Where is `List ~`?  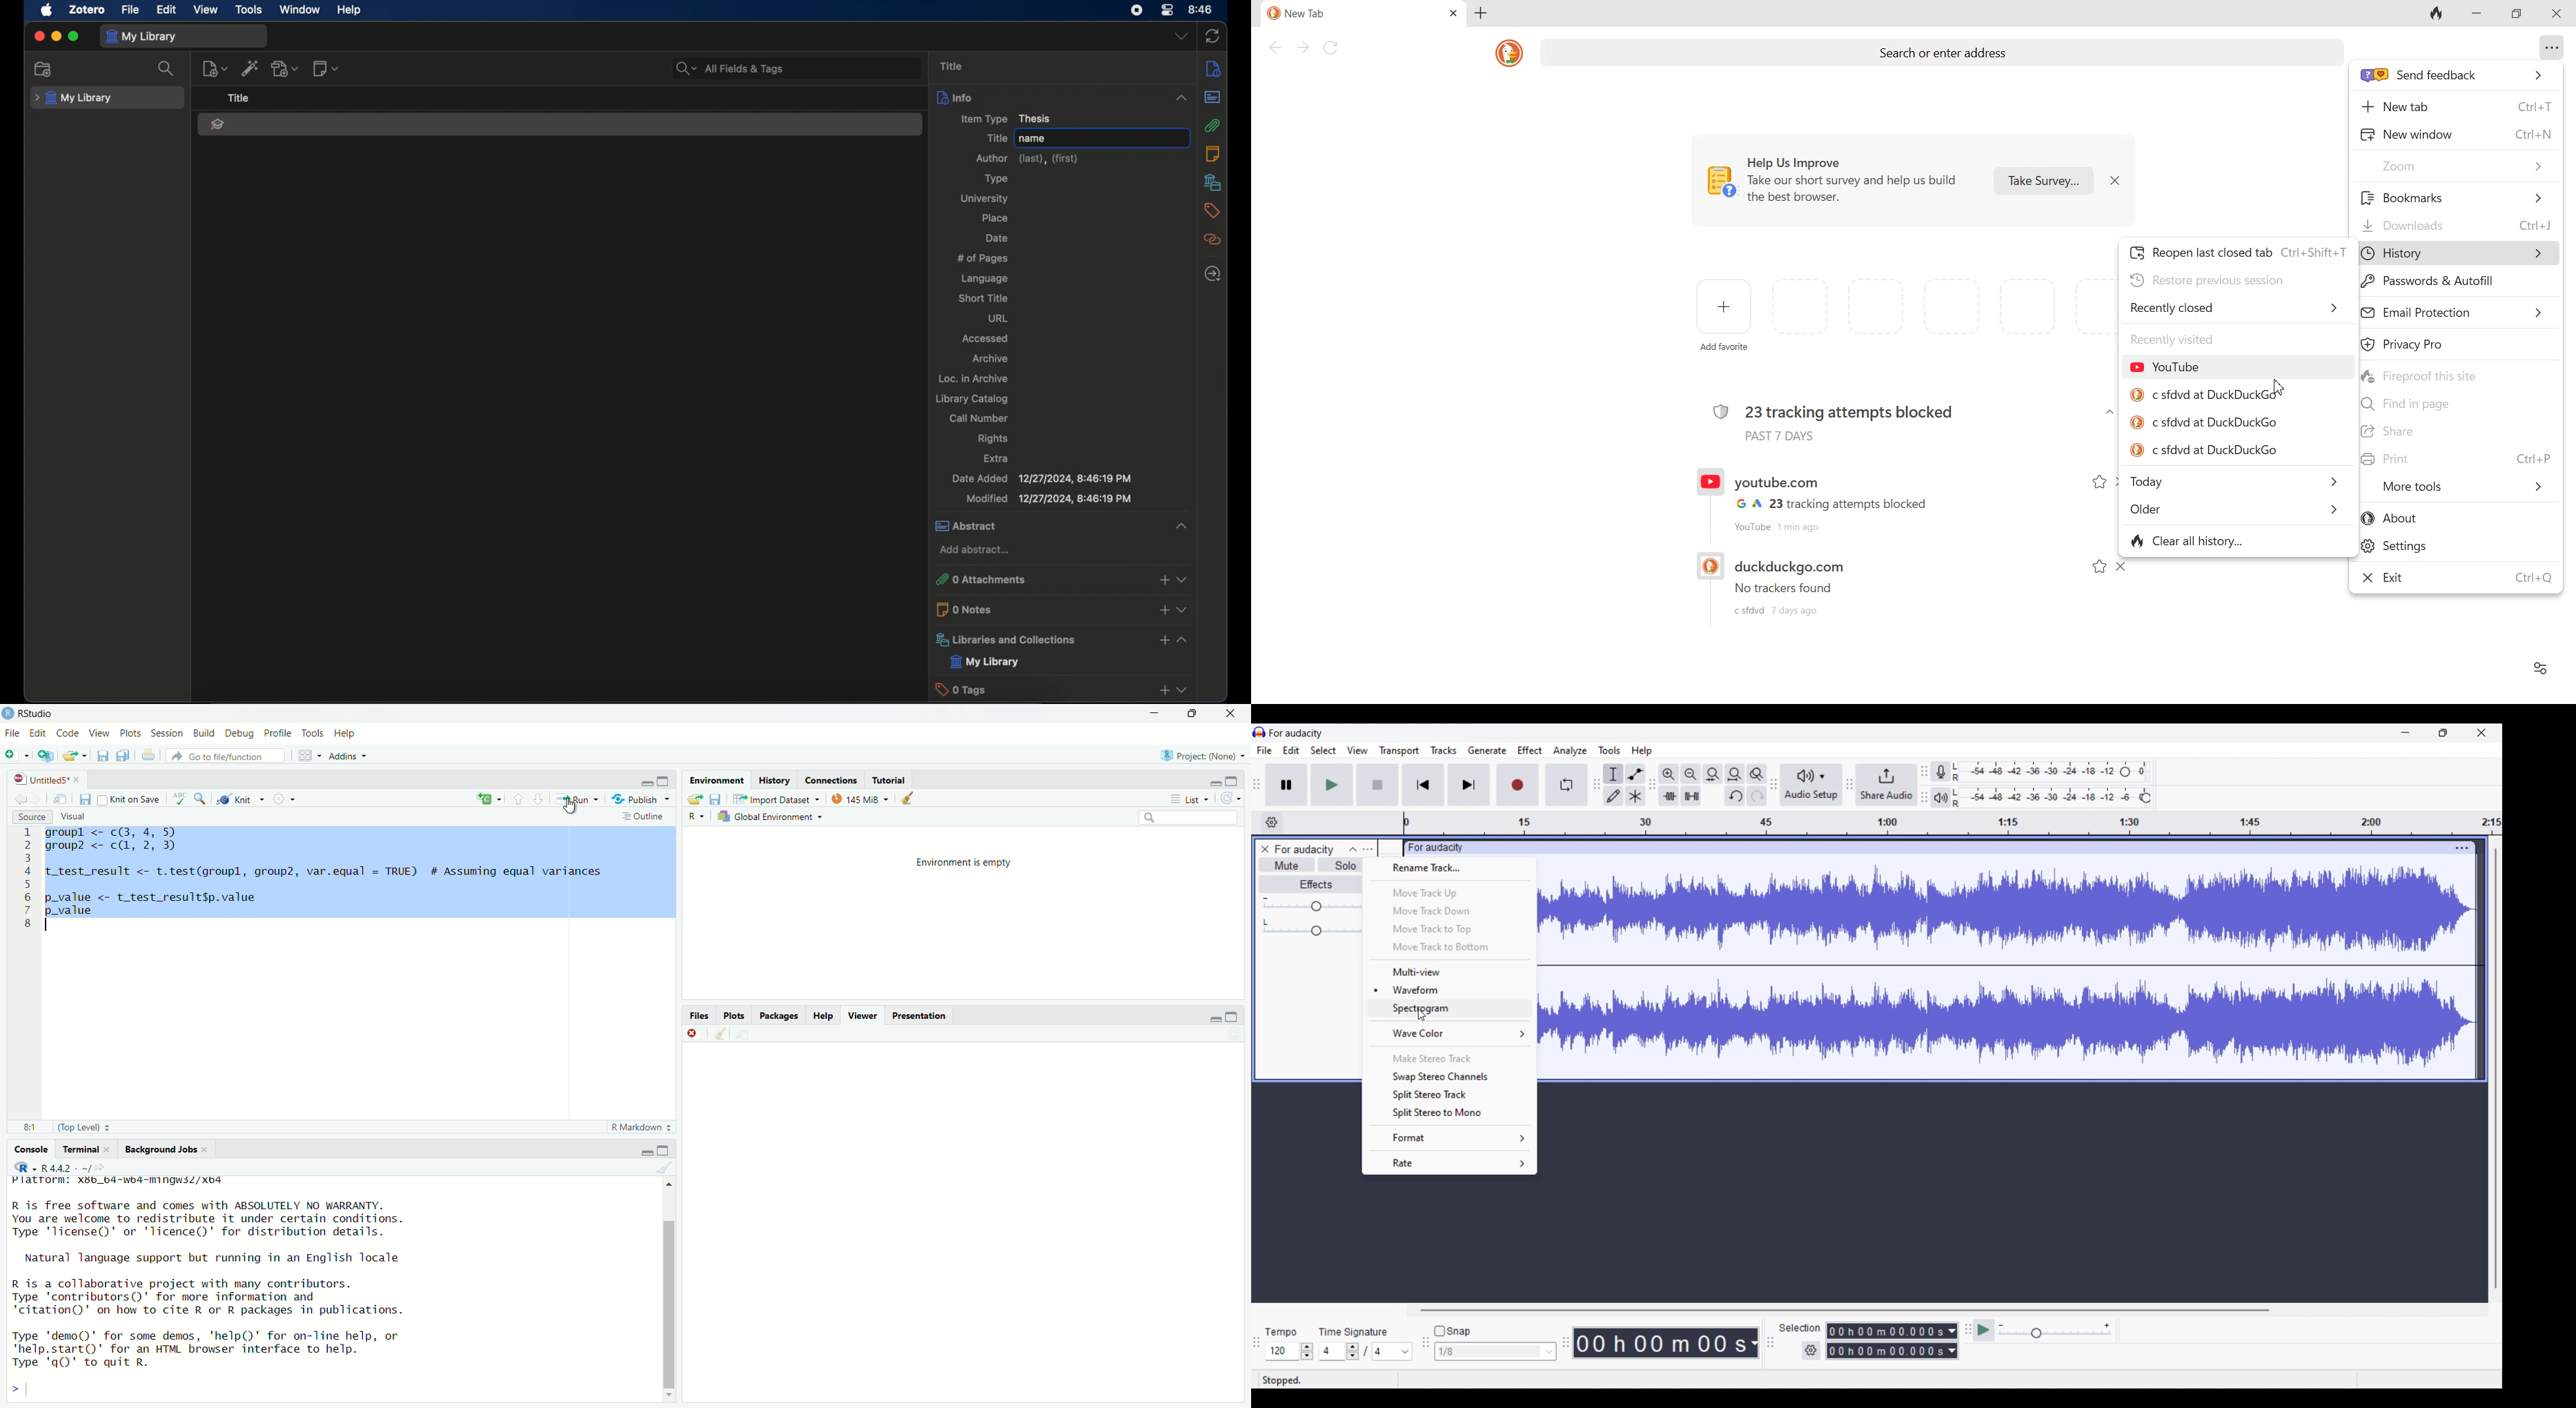
List ~ is located at coordinates (1187, 798).